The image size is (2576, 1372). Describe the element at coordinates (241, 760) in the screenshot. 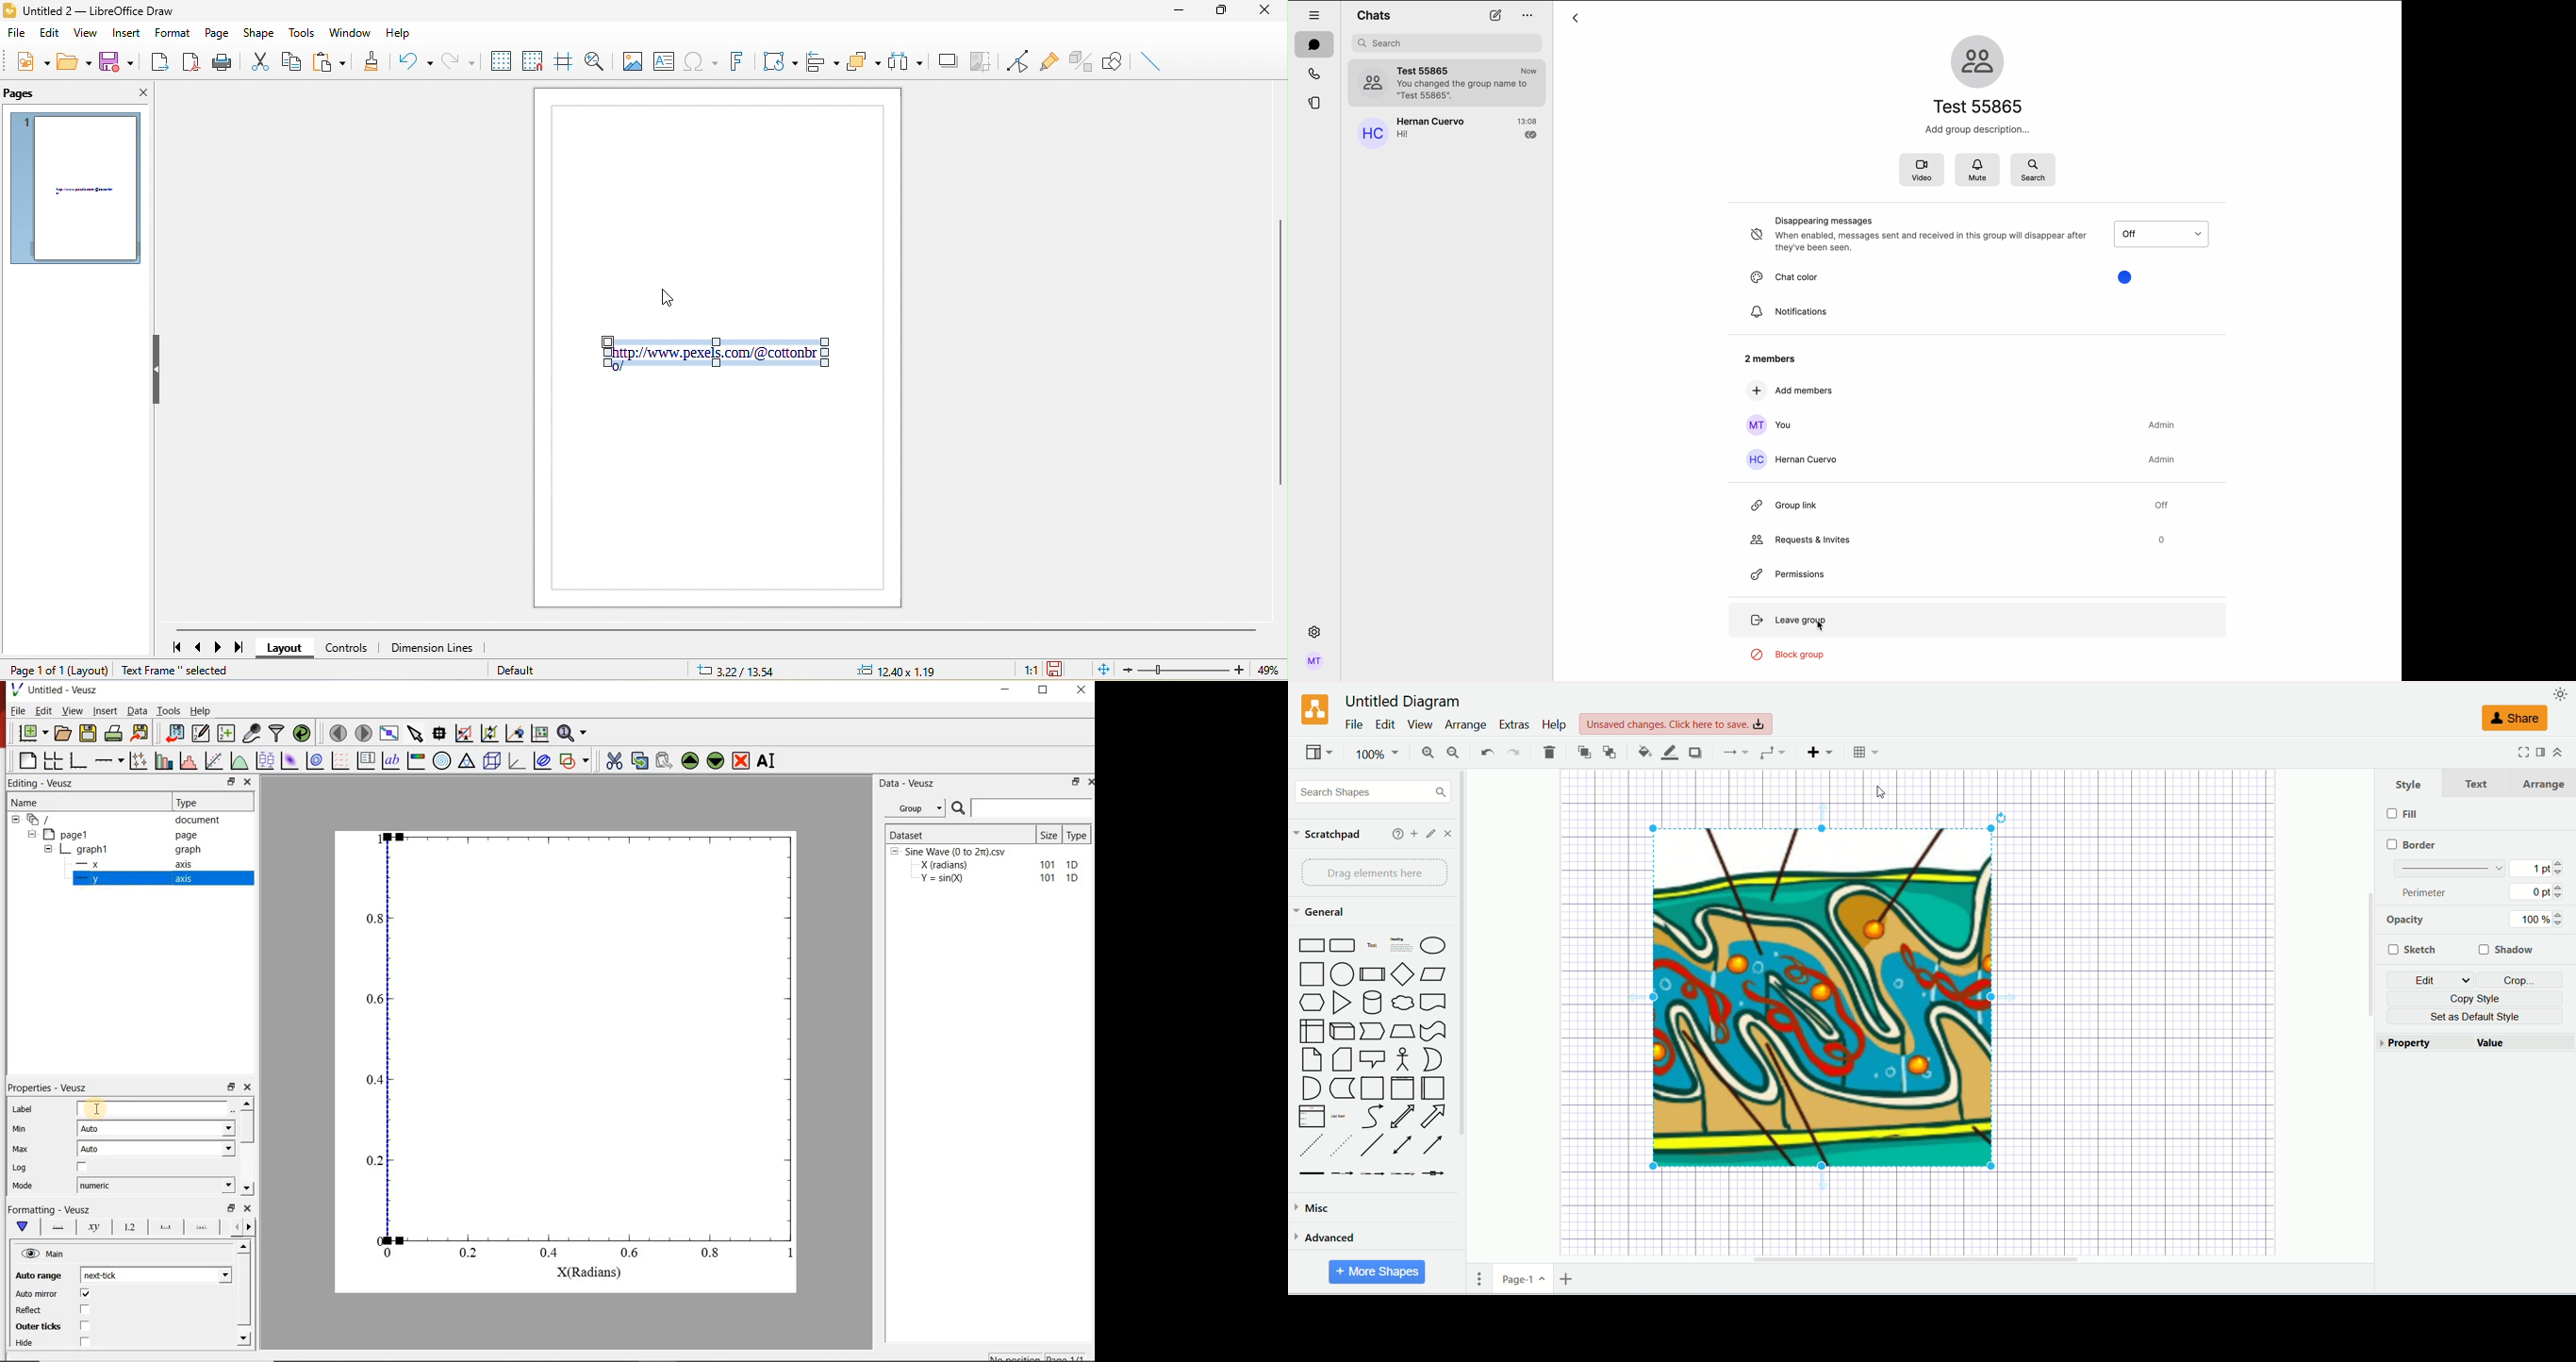

I see `plot a function` at that location.